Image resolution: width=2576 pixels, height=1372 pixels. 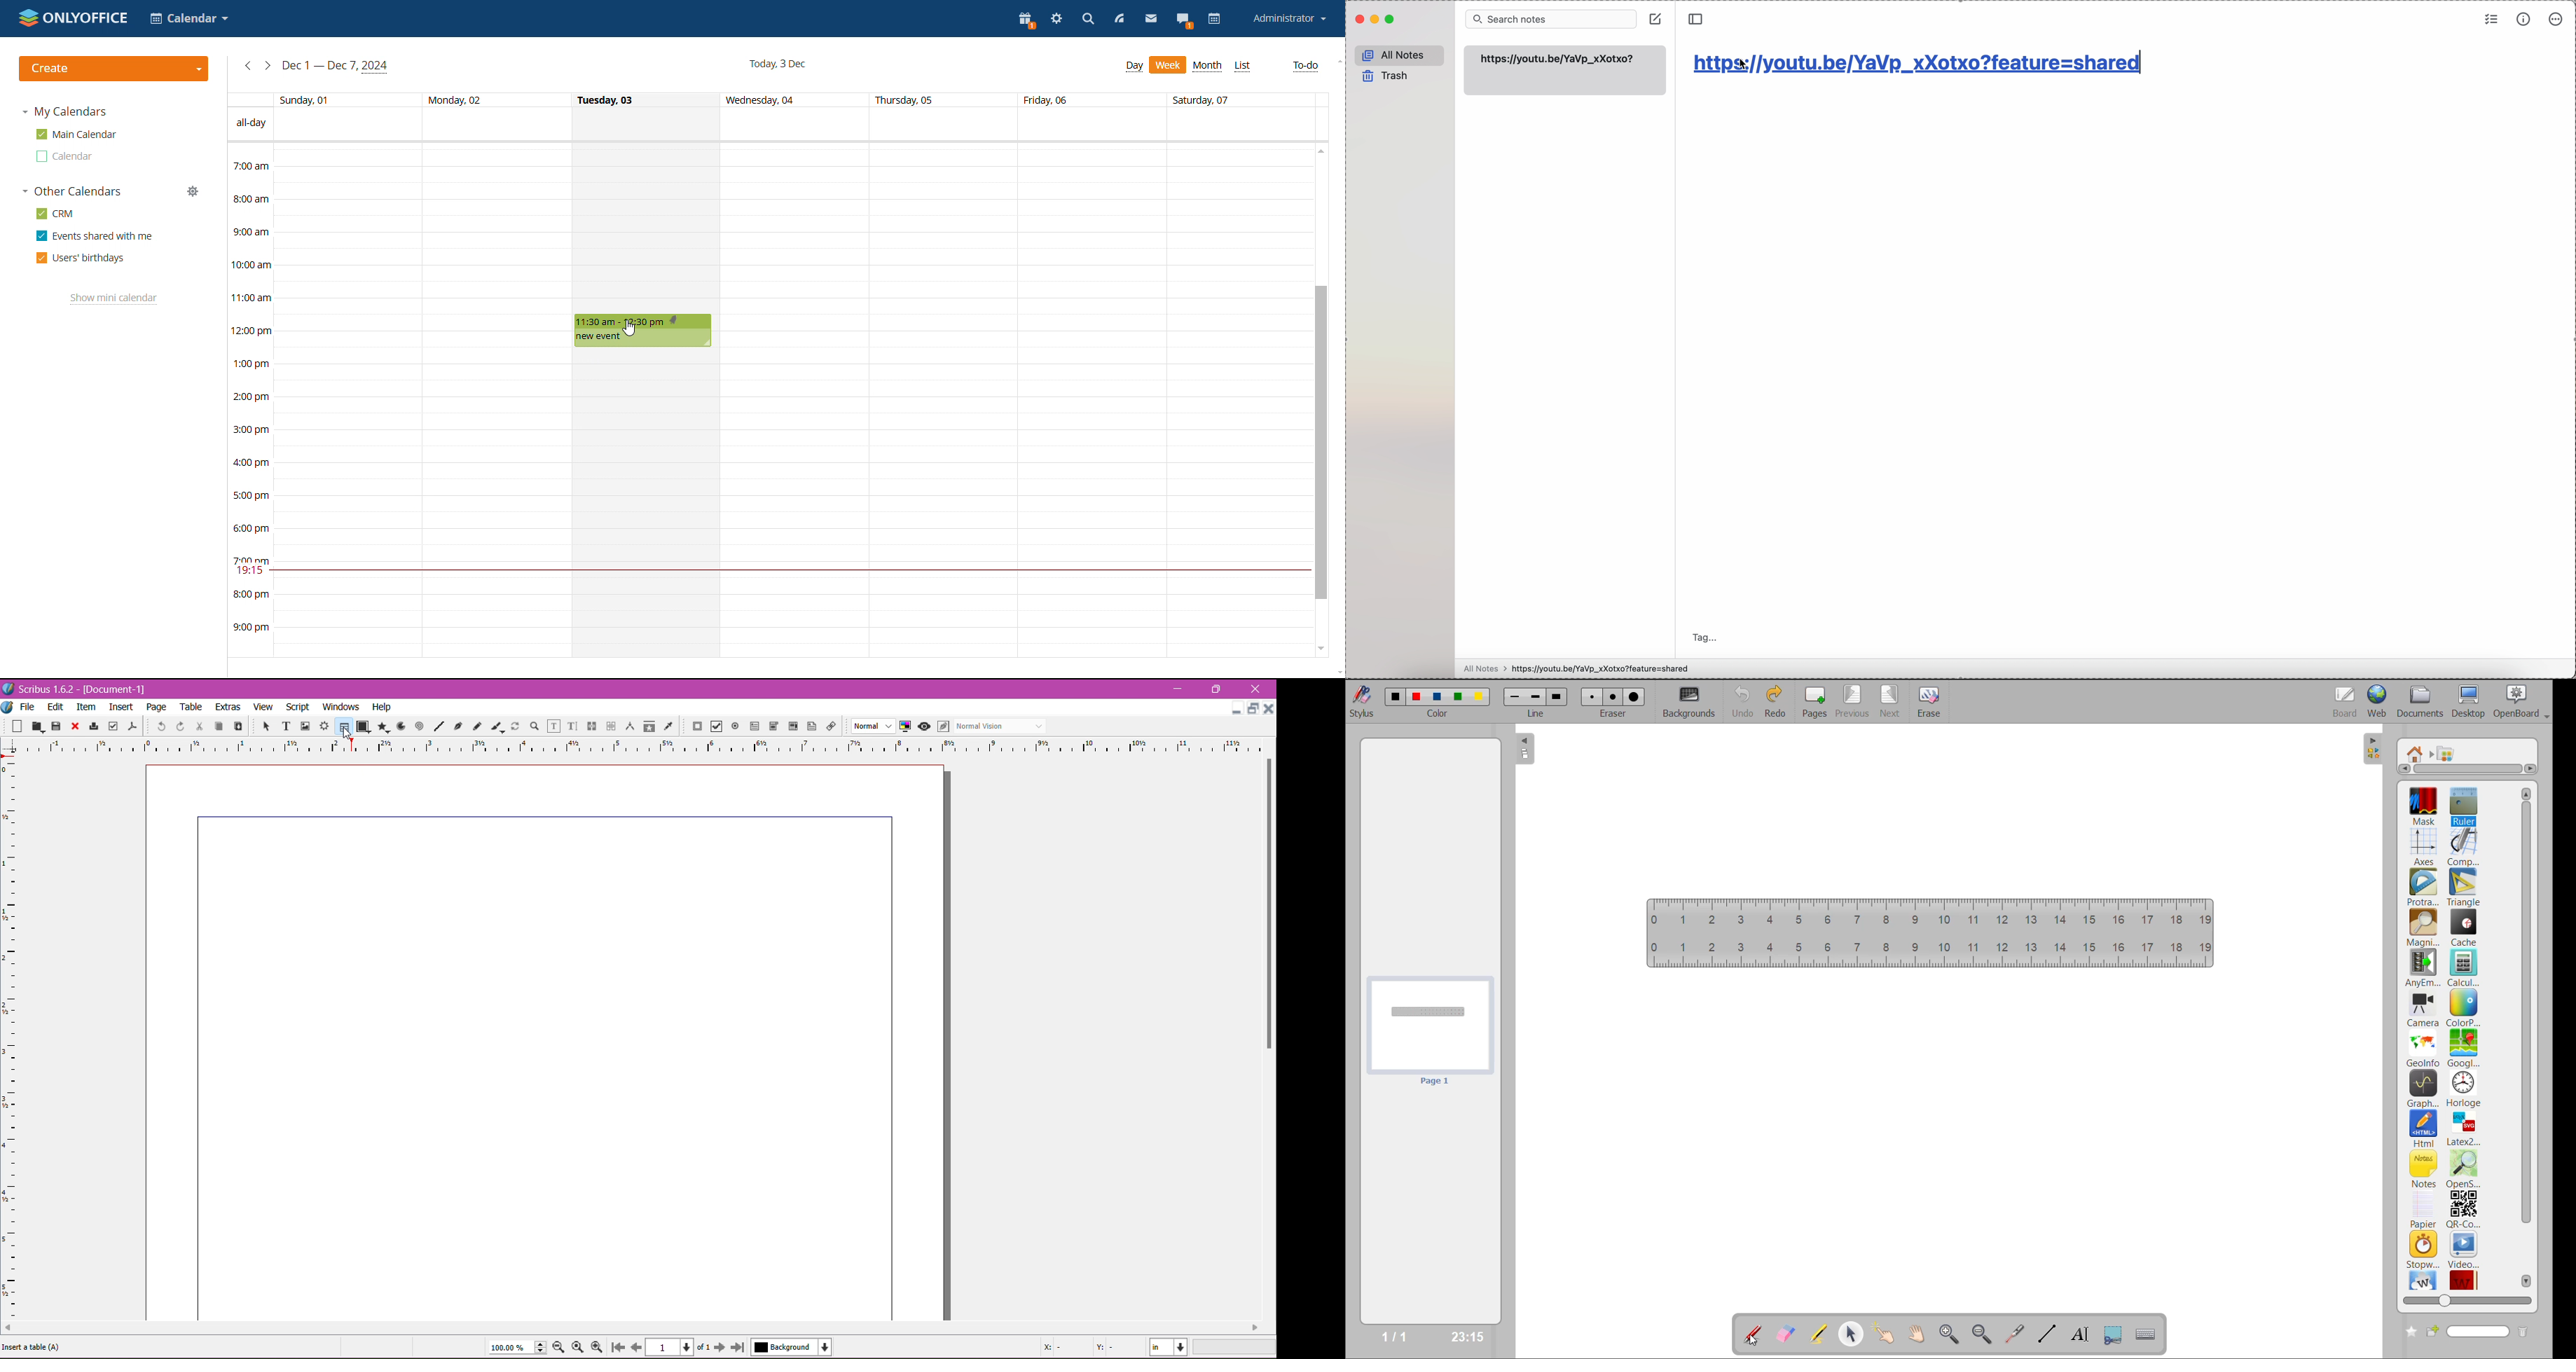 What do you see at coordinates (92, 236) in the screenshot?
I see `Events shared with me` at bounding box center [92, 236].